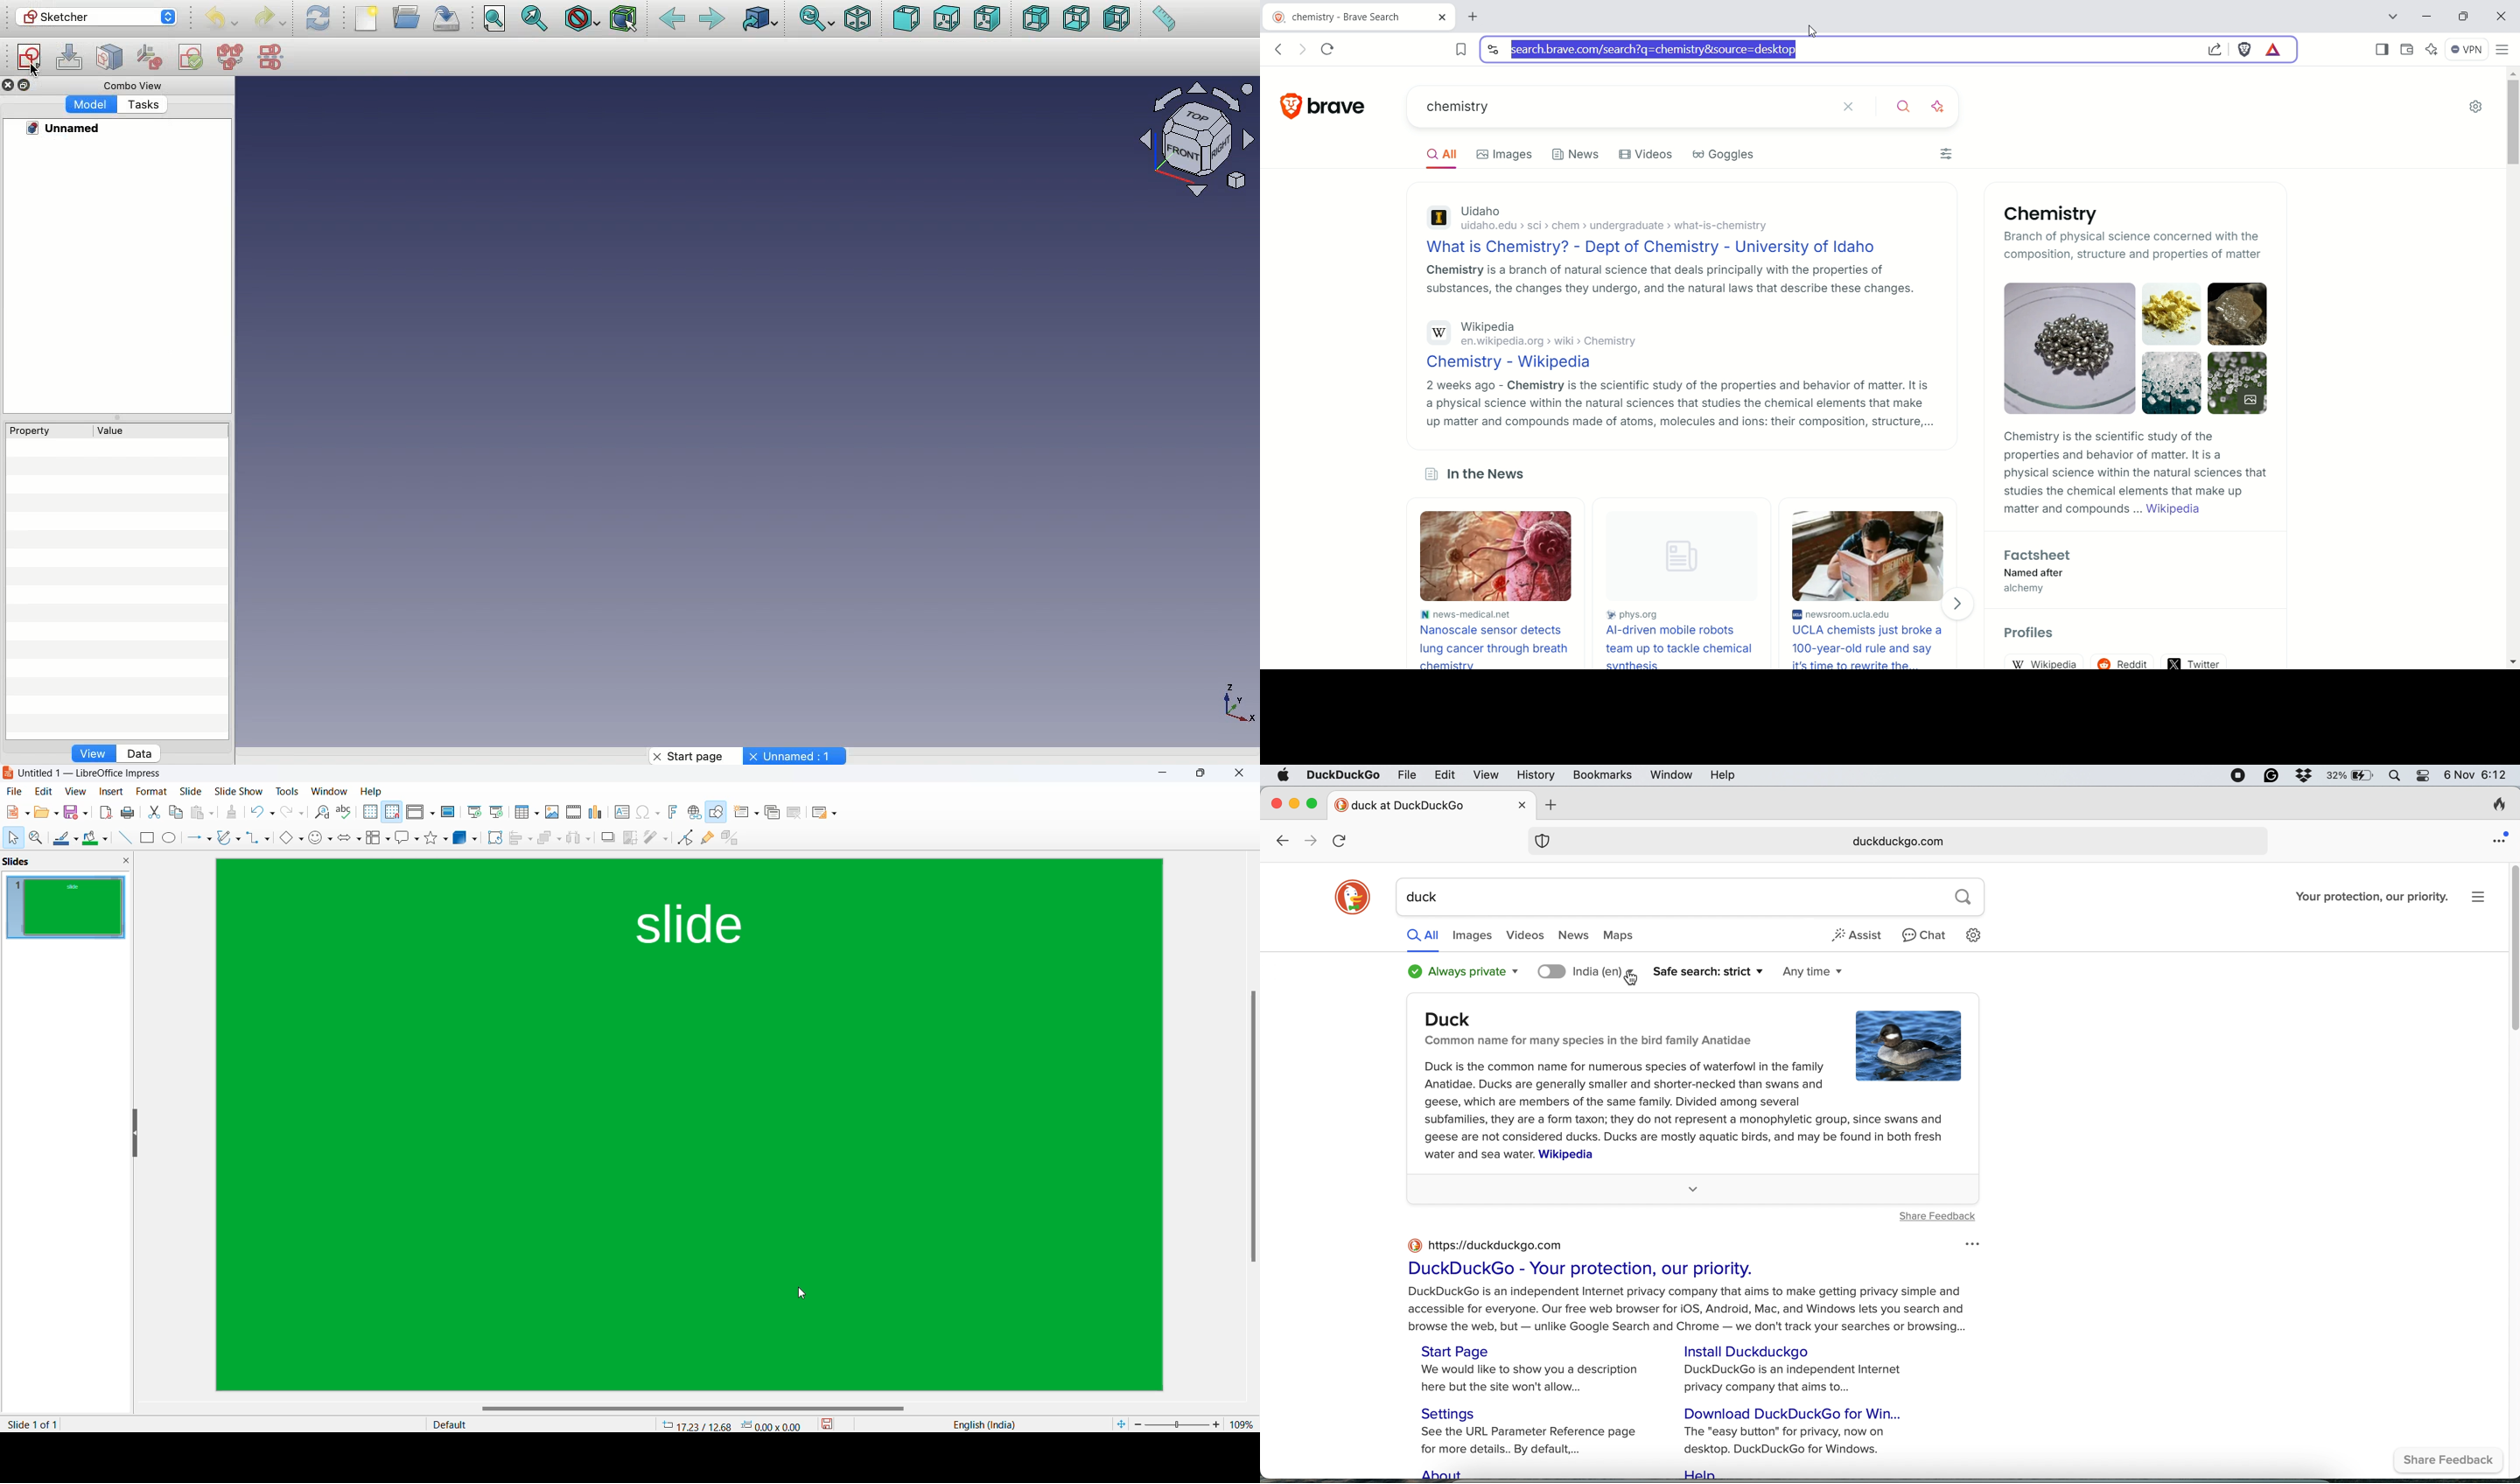  Describe the element at coordinates (408, 839) in the screenshot. I see `callout shapes` at that location.